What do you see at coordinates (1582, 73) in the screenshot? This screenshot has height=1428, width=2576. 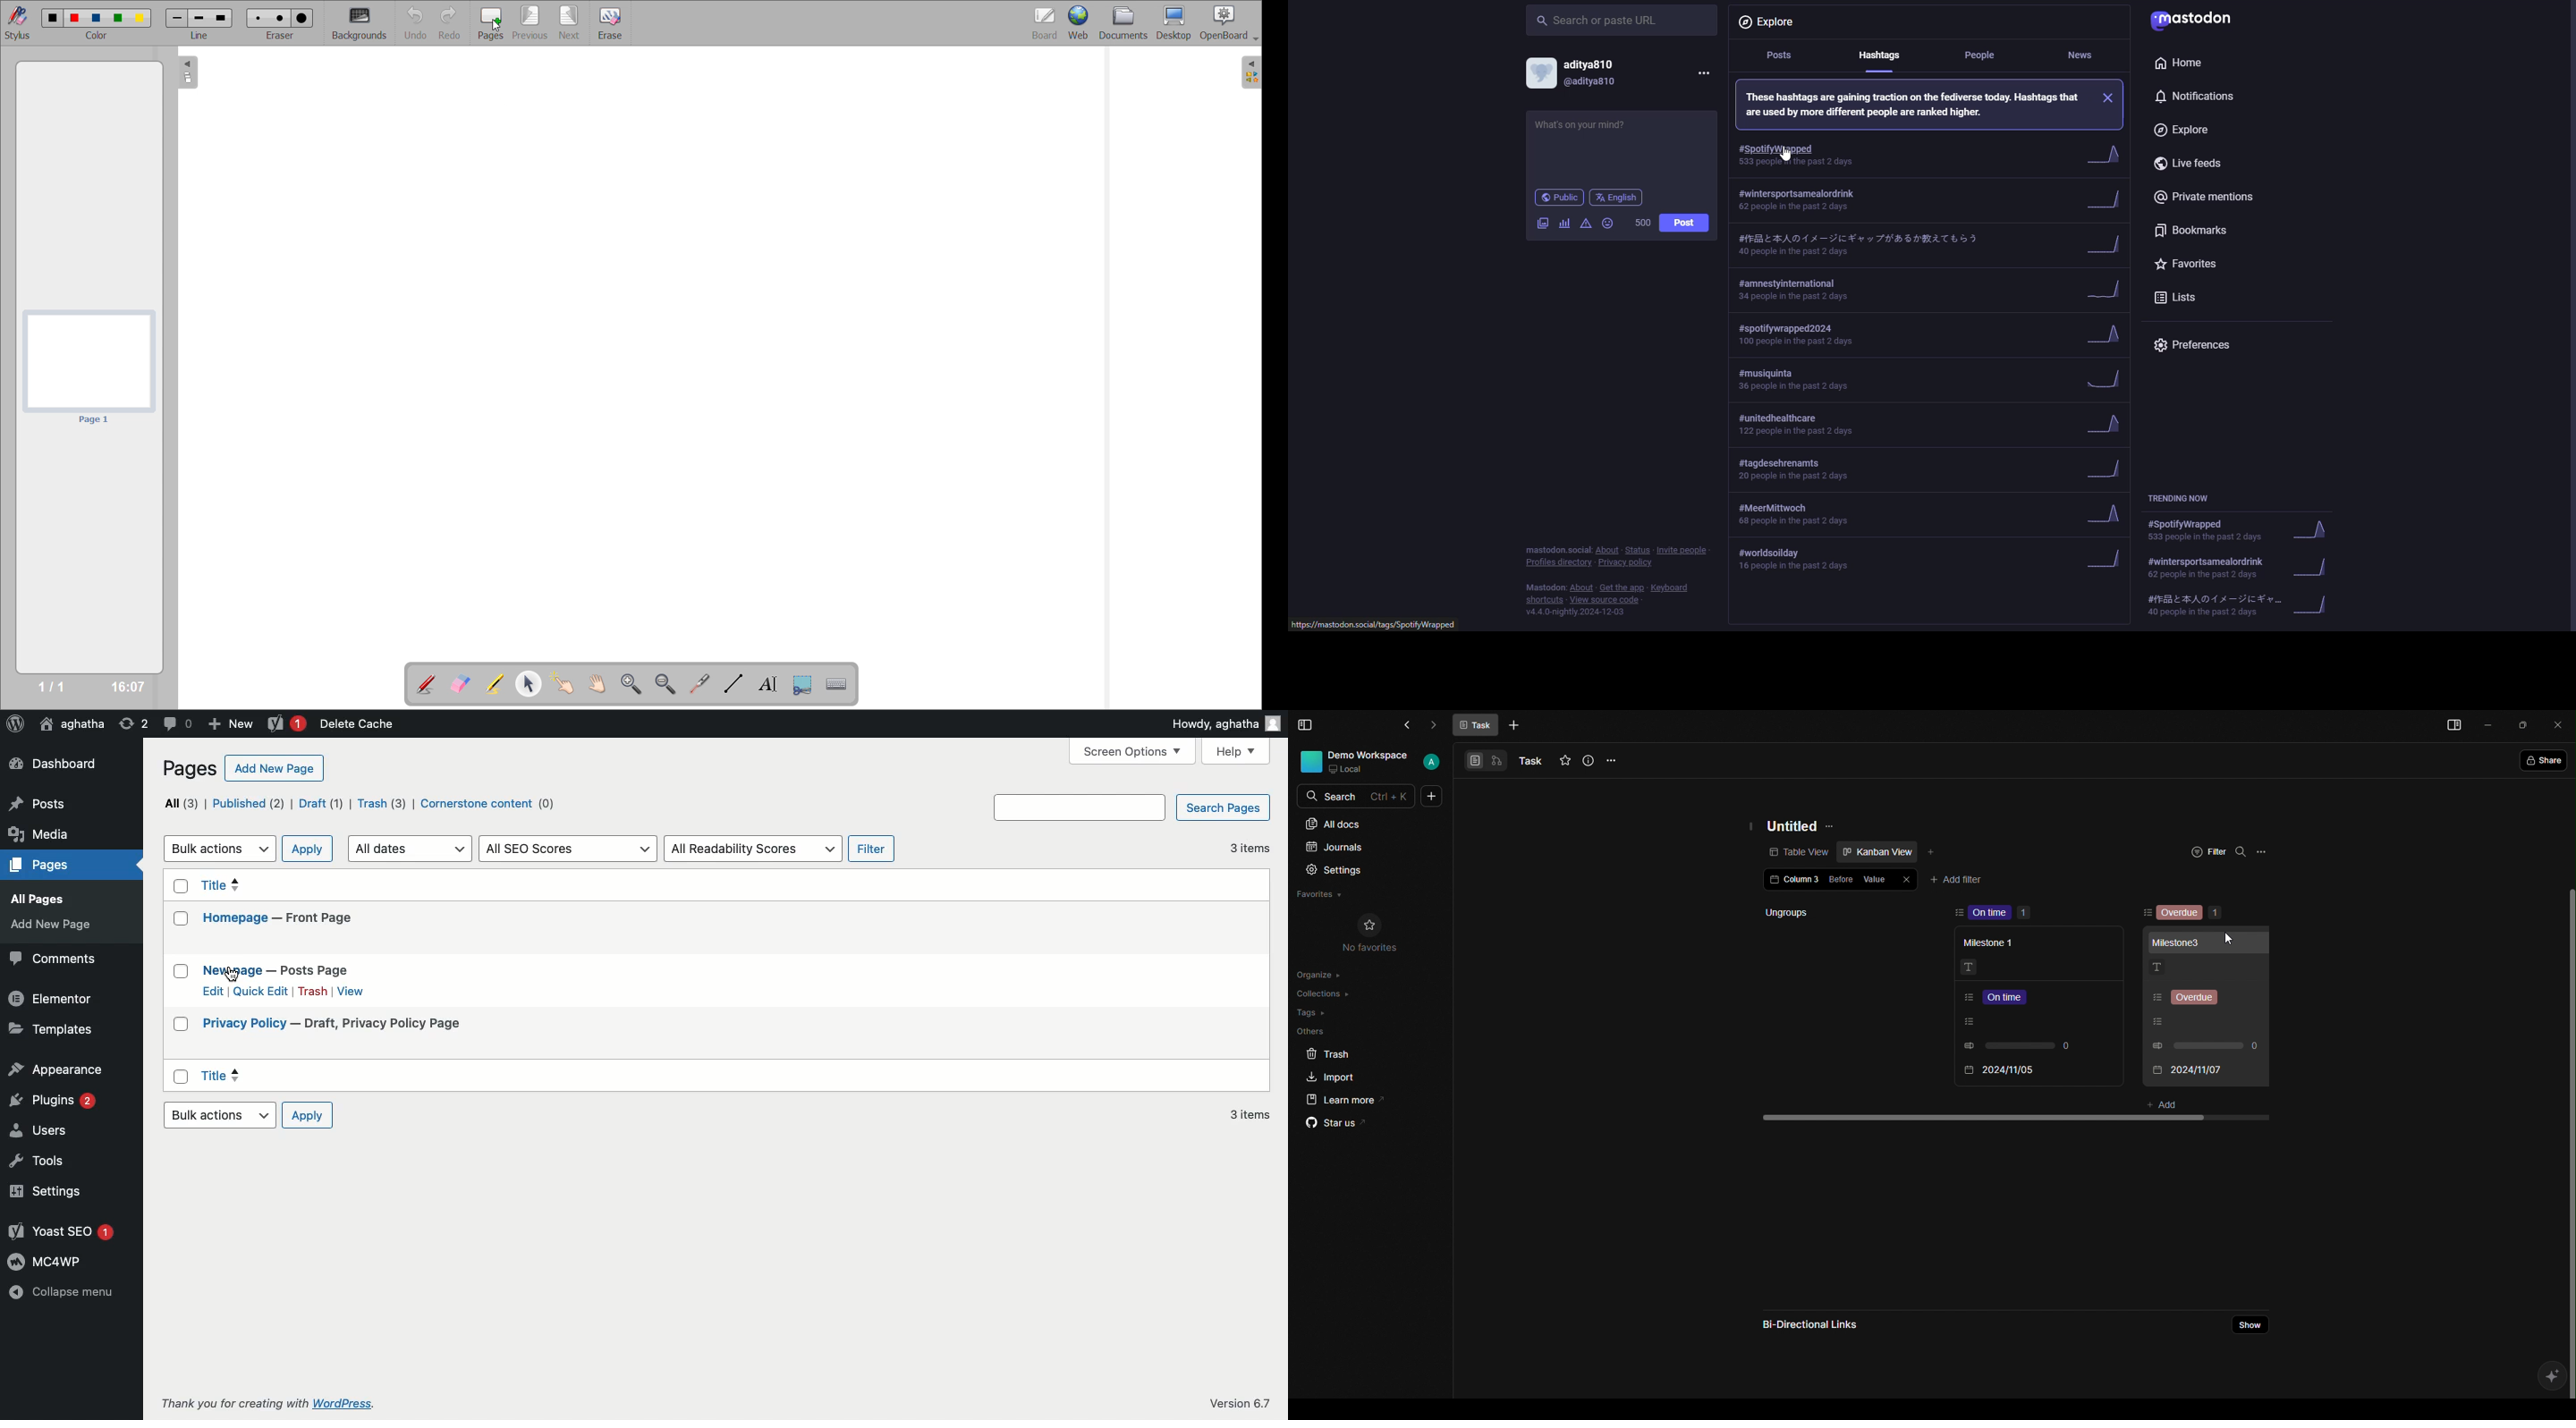 I see `account` at bounding box center [1582, 73].